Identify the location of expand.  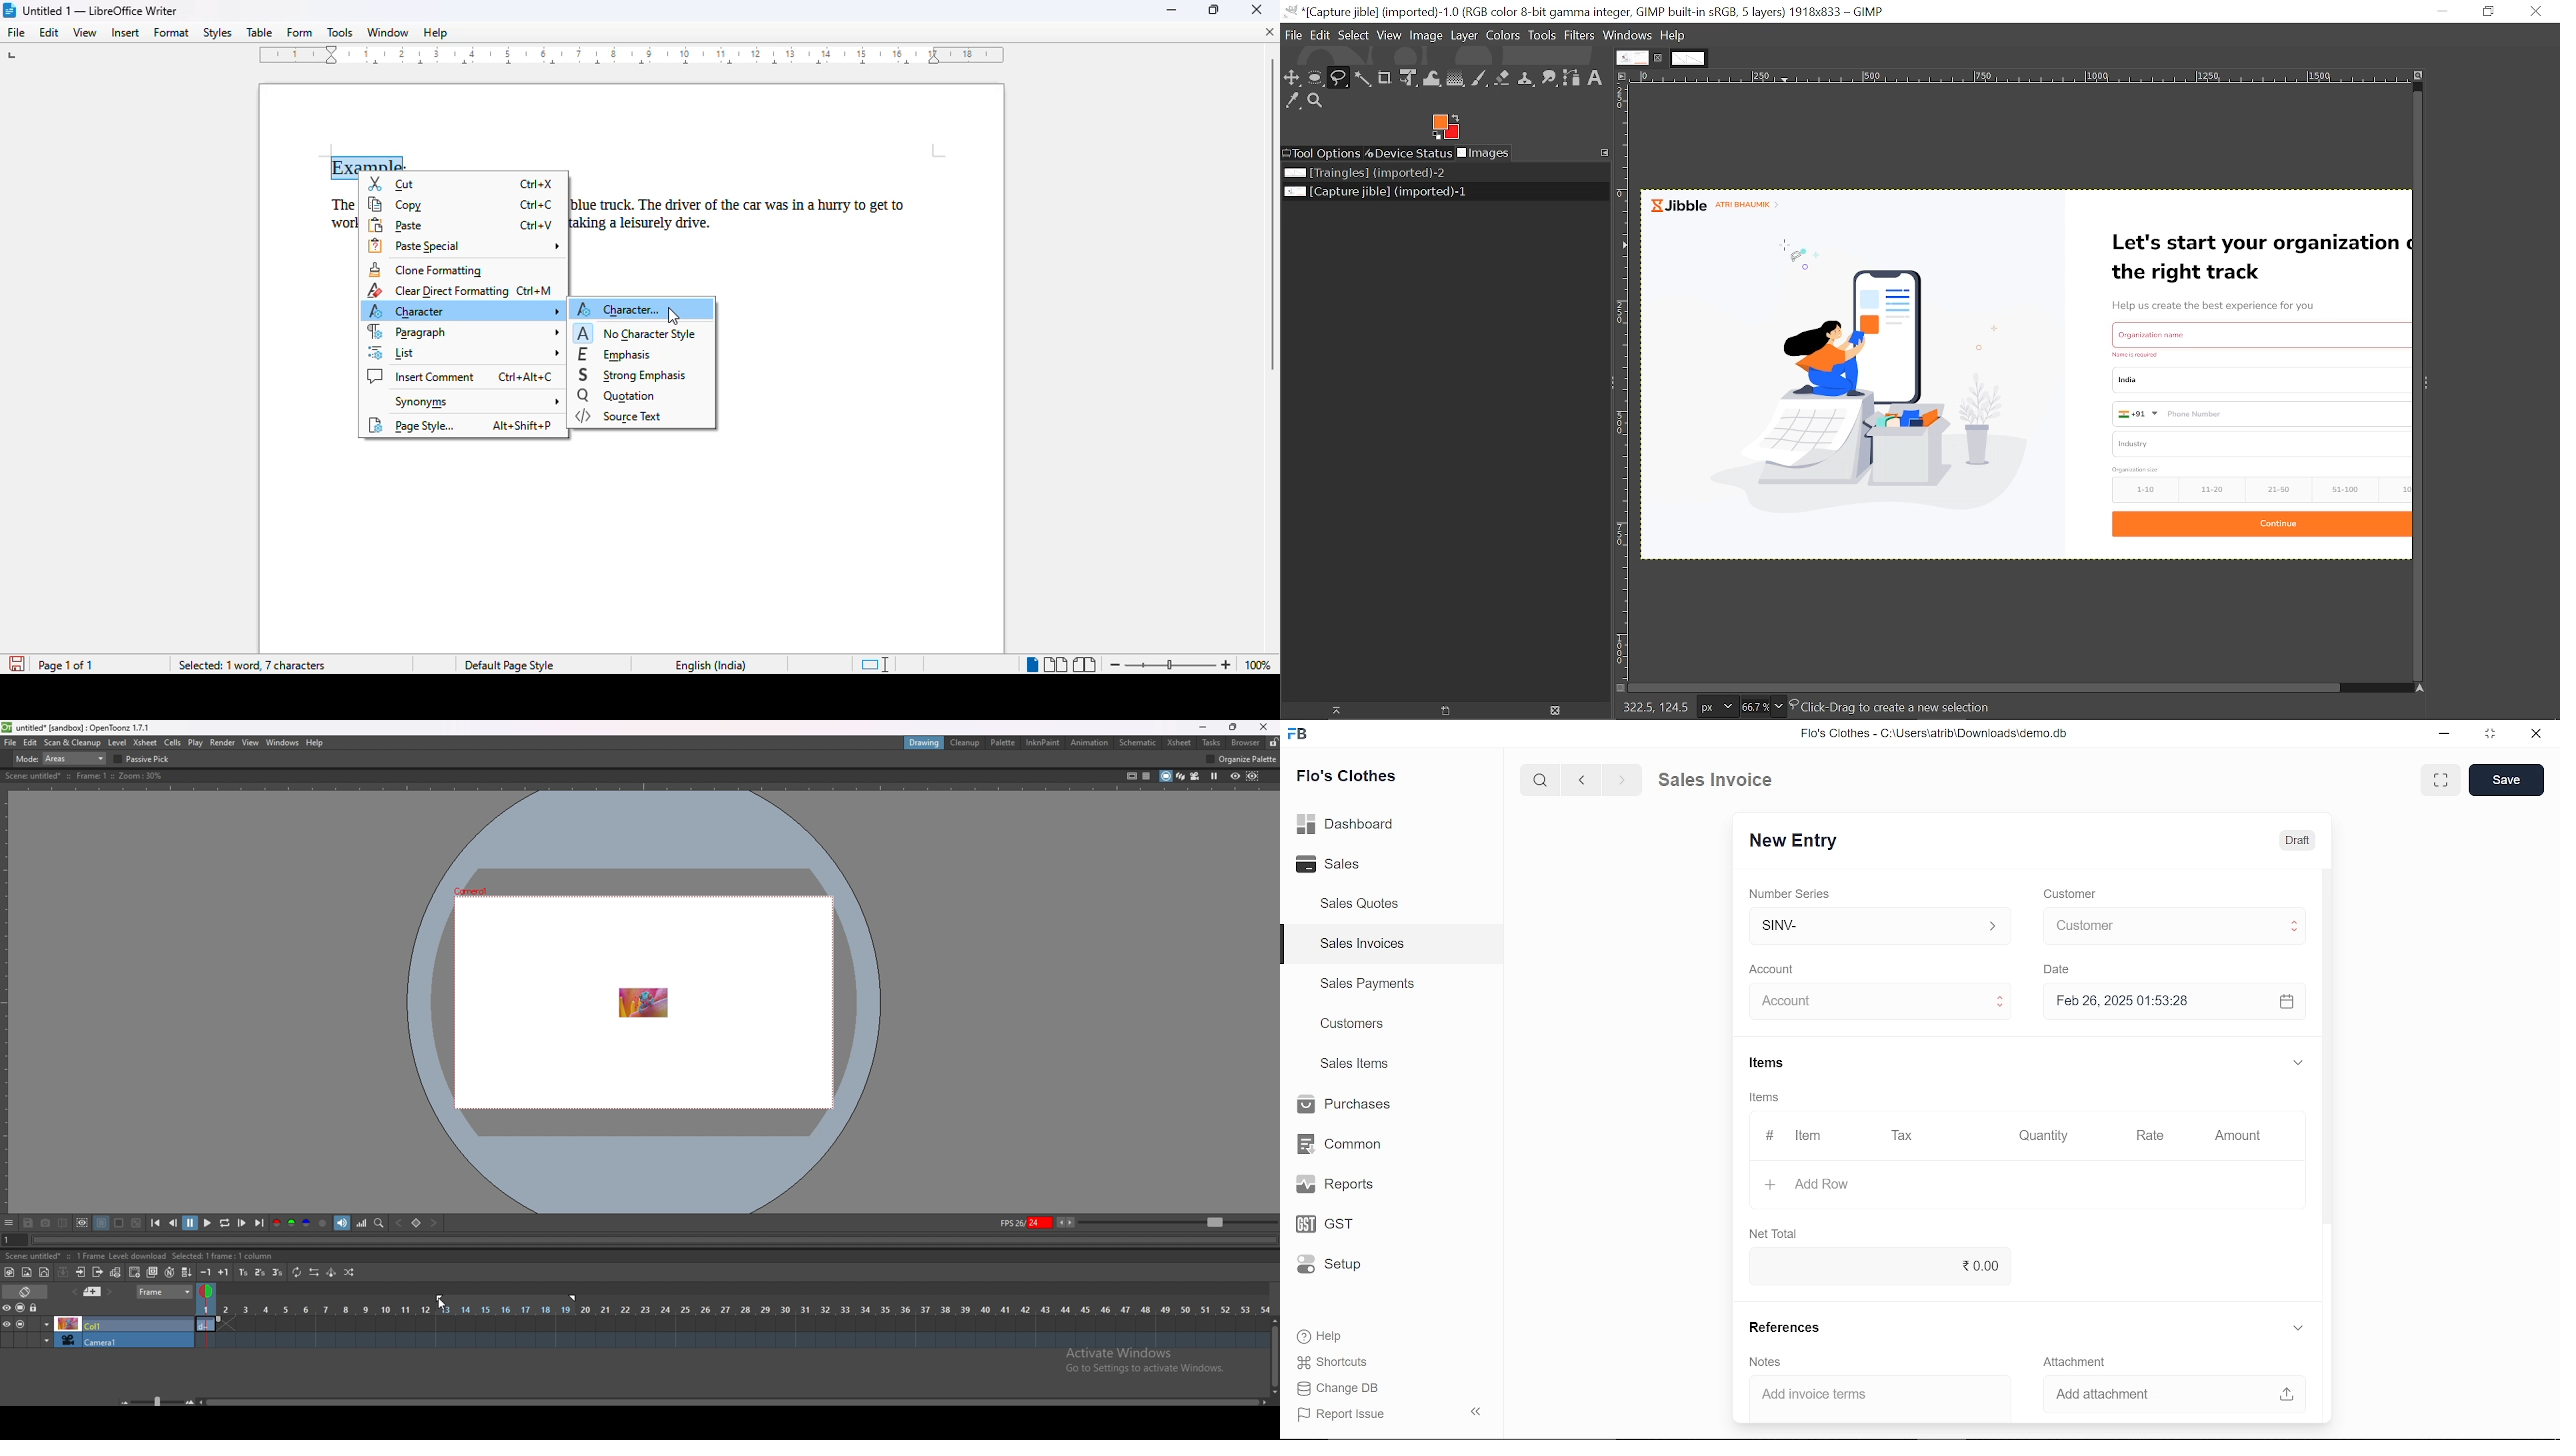
(2299, 1329).